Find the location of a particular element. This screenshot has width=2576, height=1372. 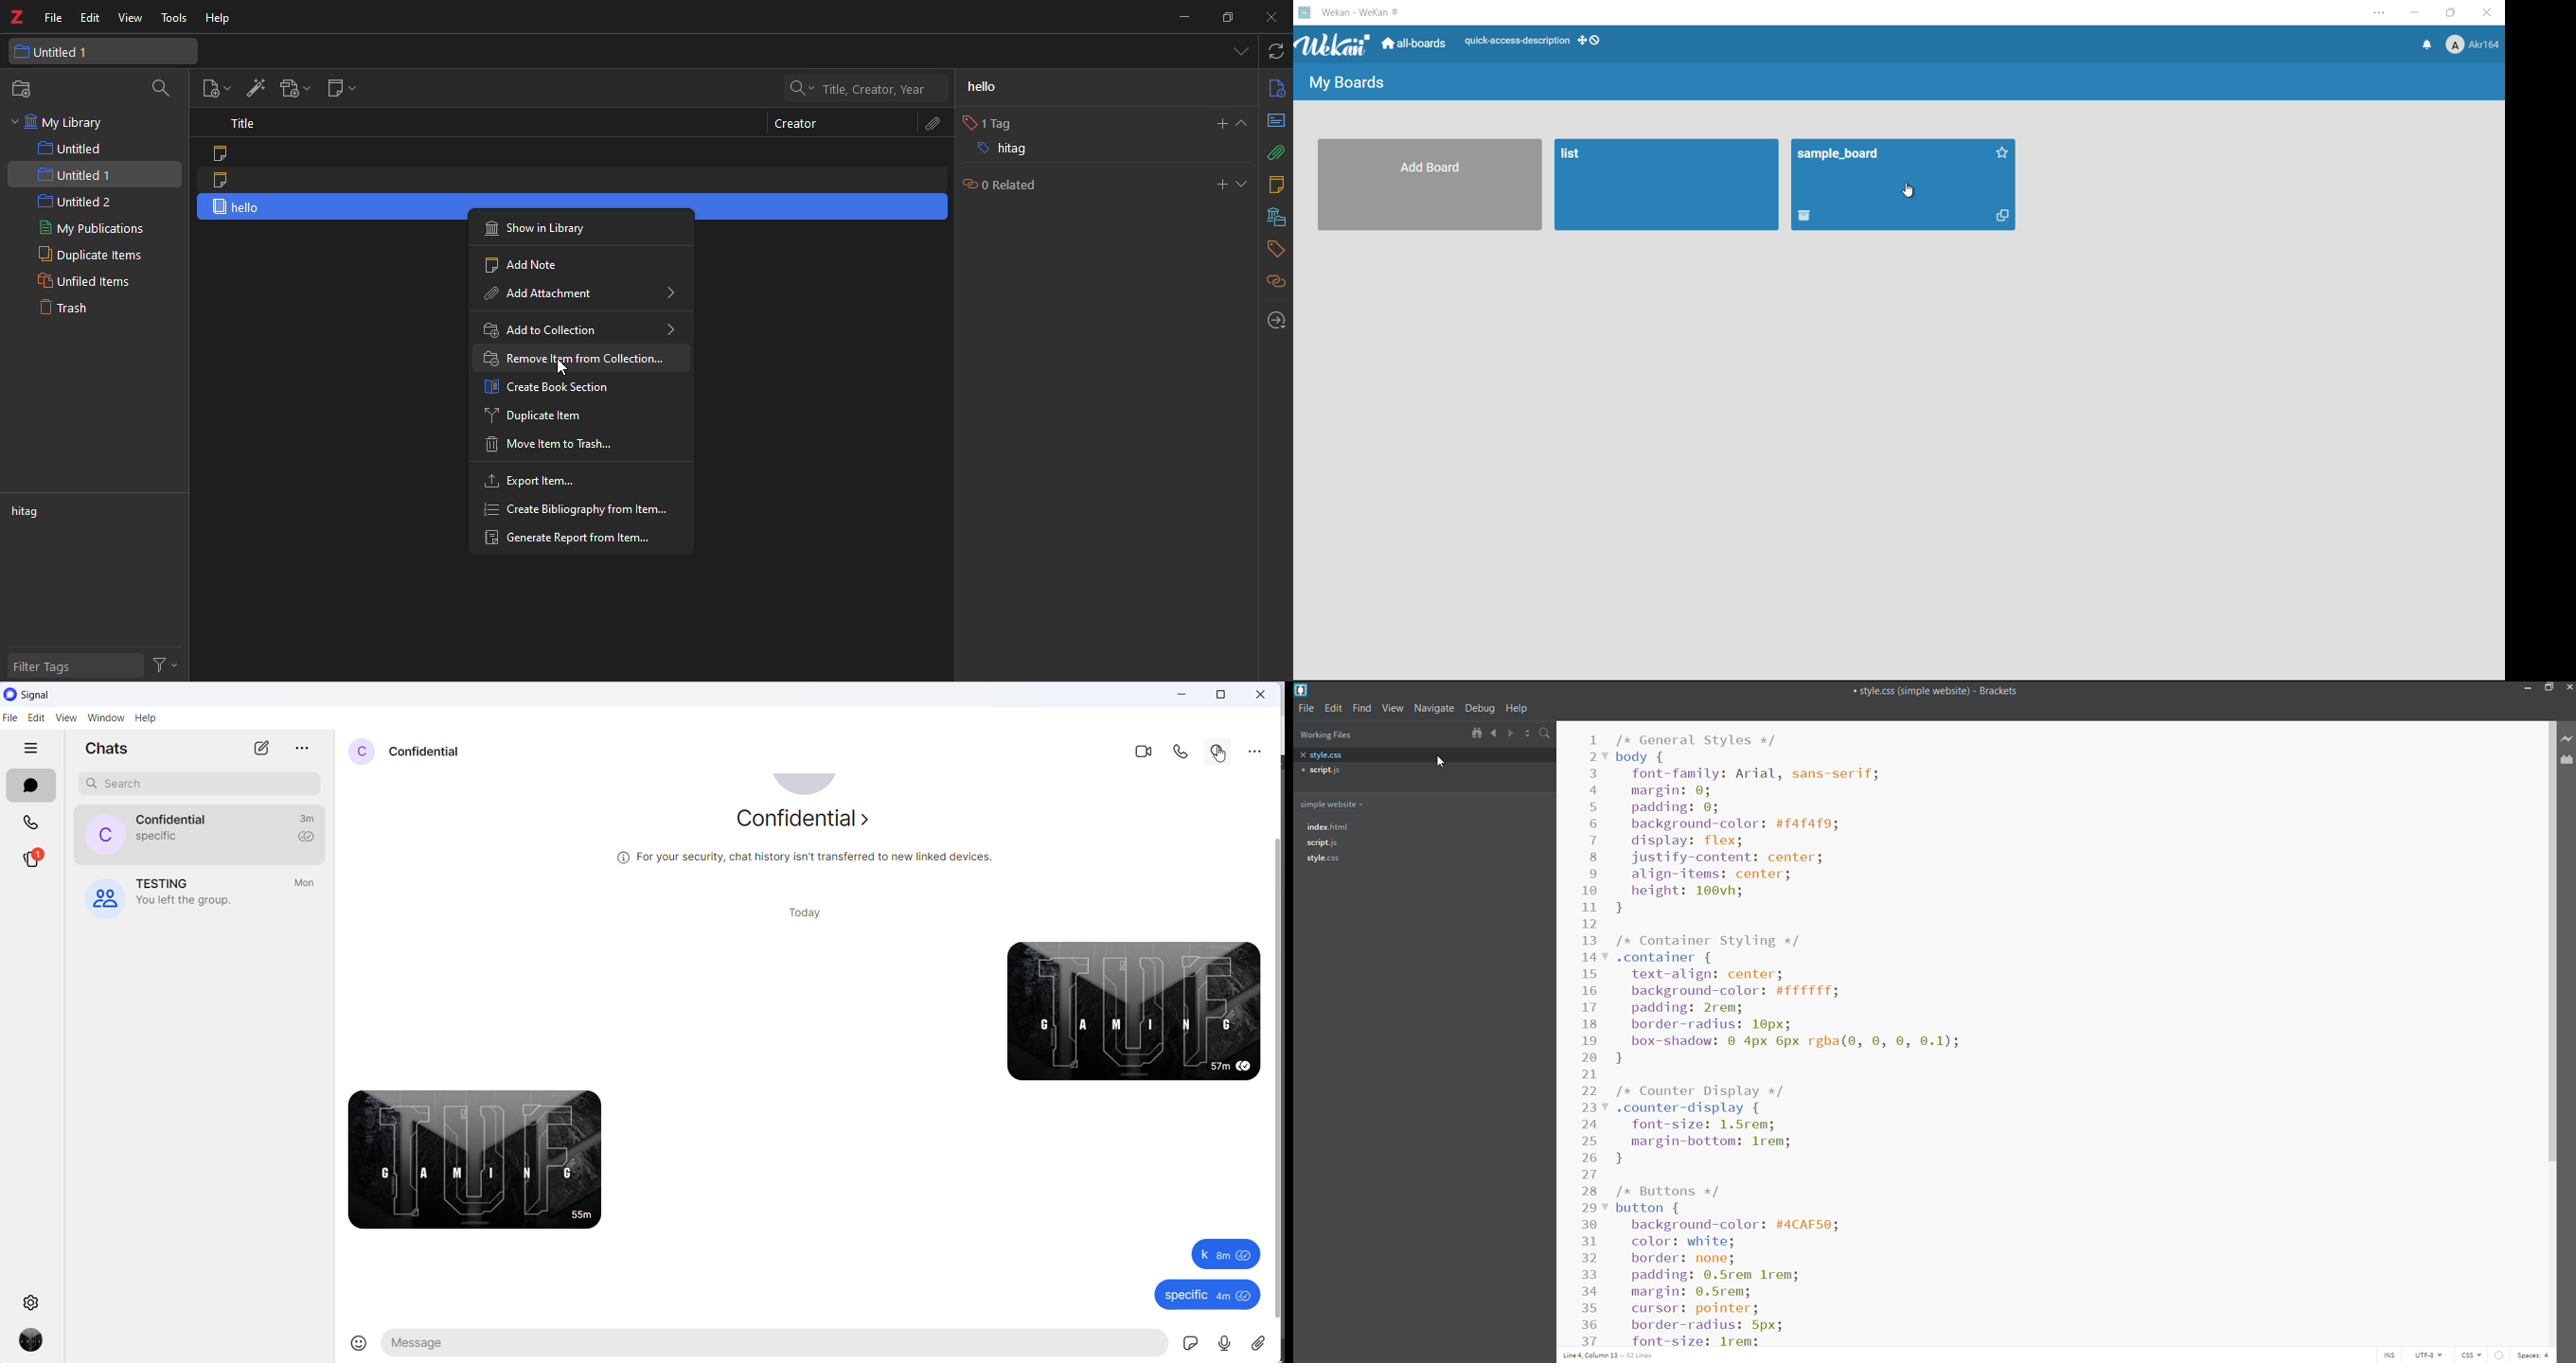

navigate forward is located at coordinates (1512, 734).